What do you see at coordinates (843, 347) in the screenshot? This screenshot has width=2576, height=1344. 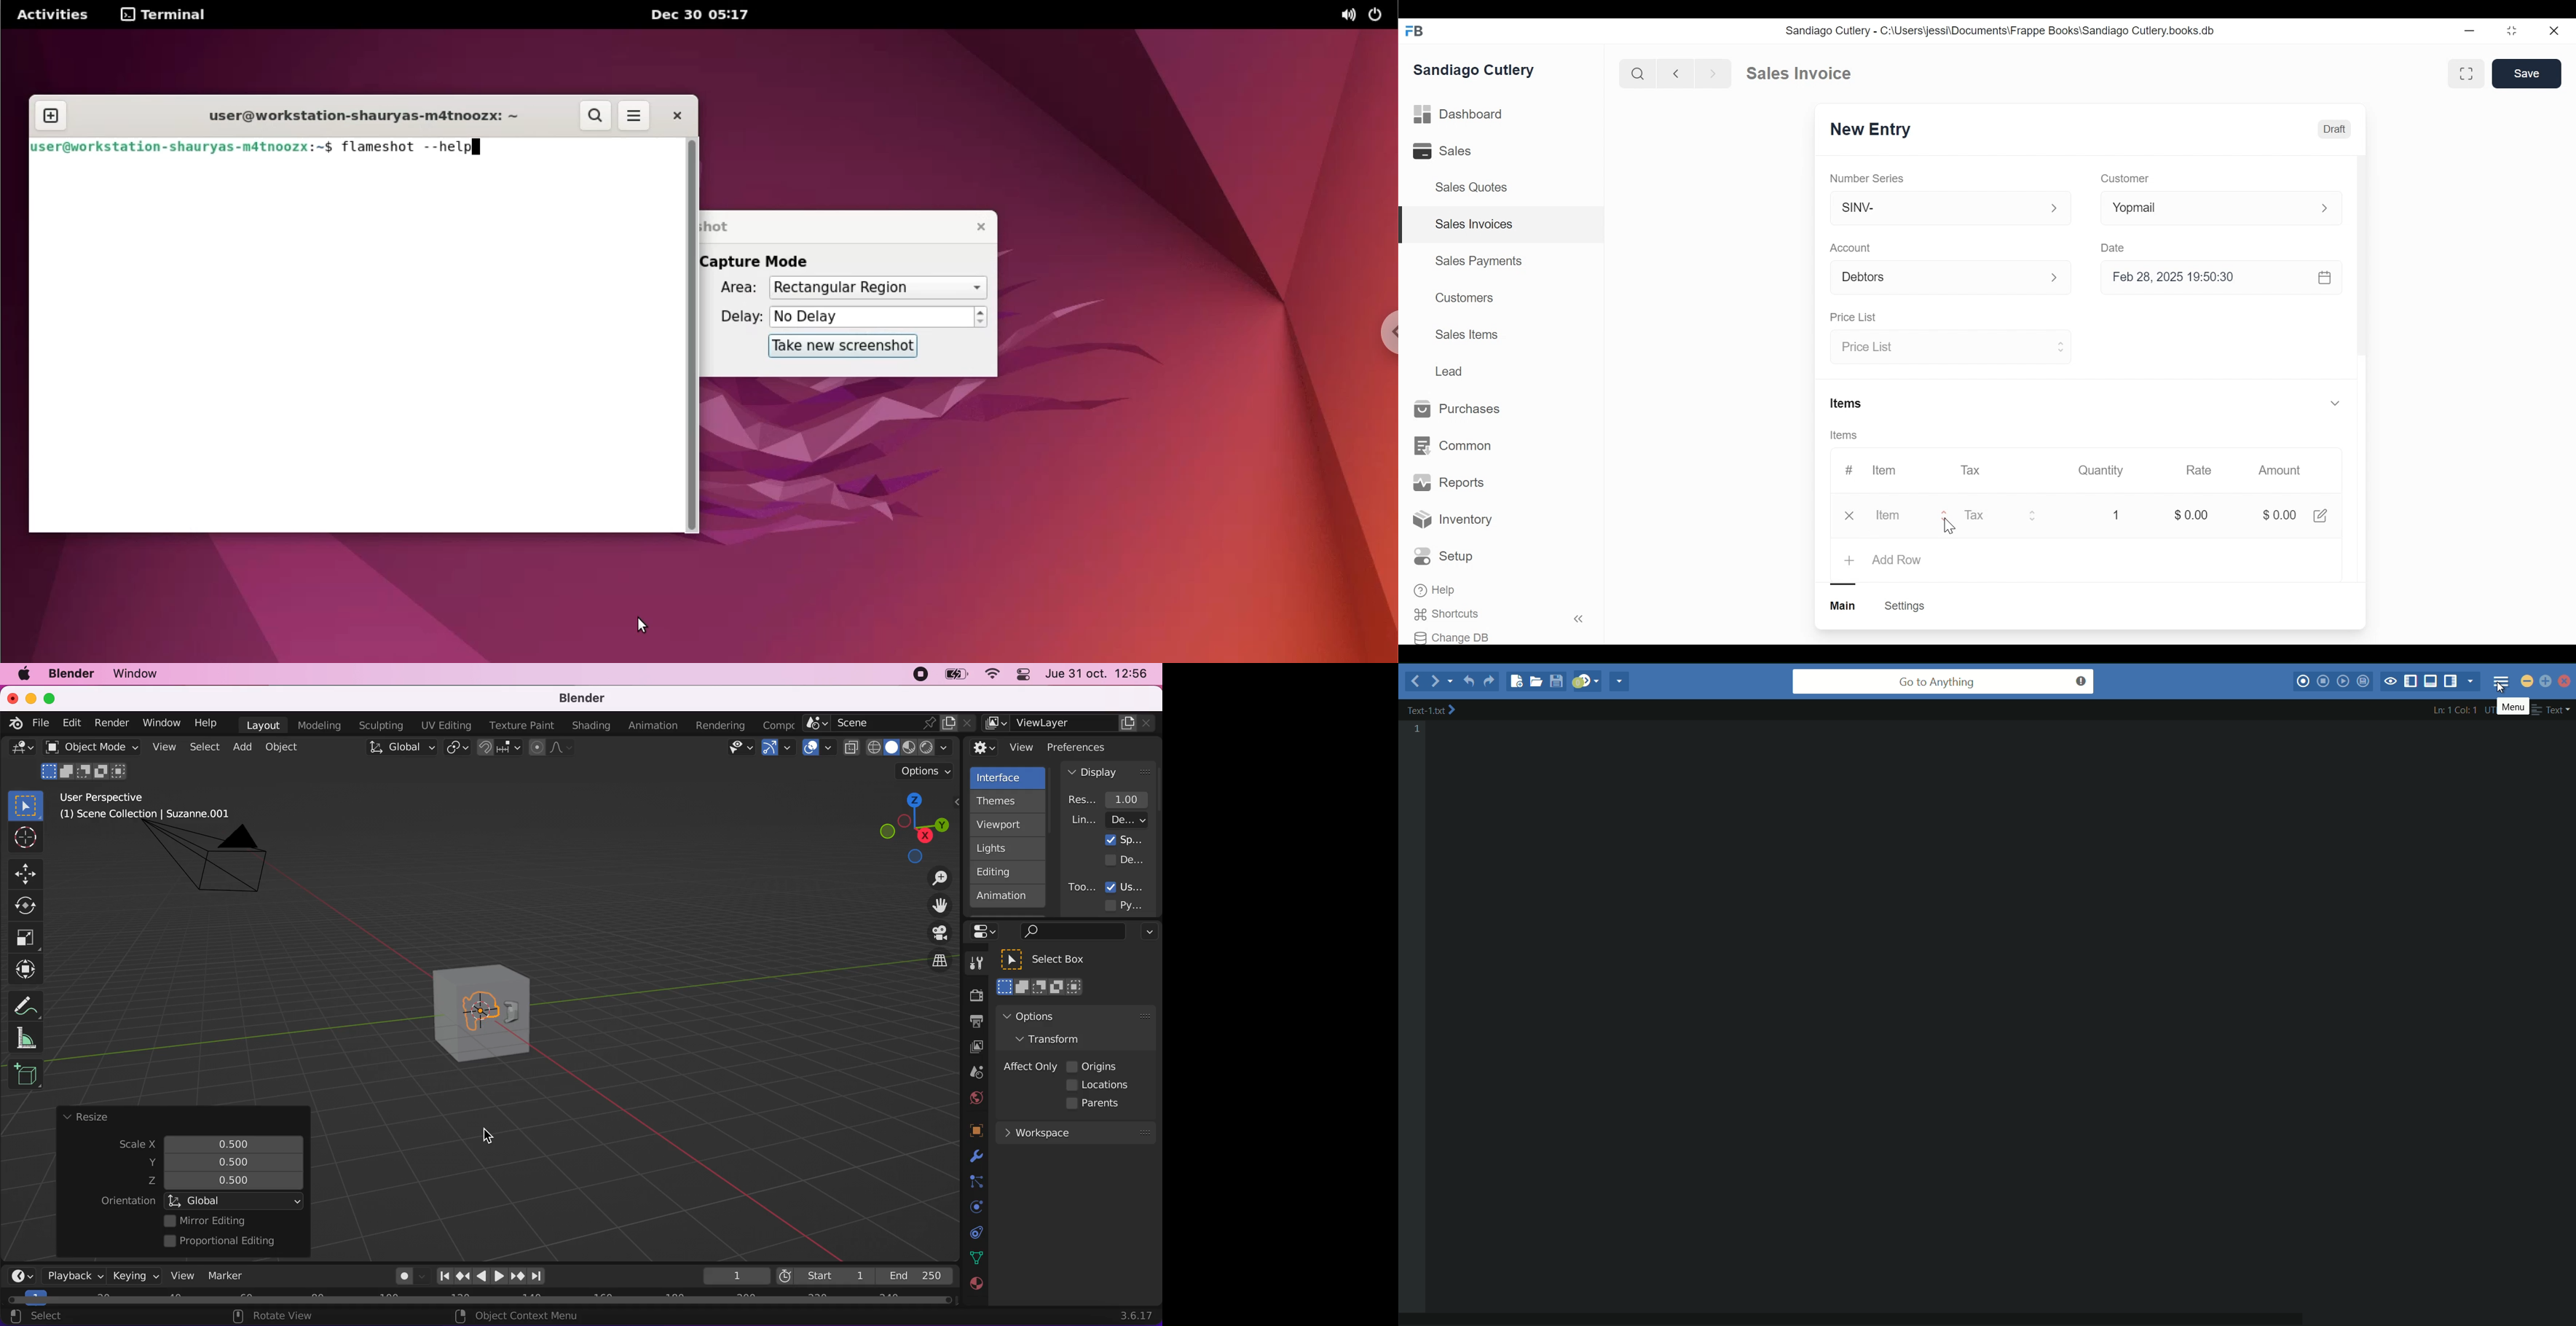 I see `take new screenshot` at bounding box center [843, 347].